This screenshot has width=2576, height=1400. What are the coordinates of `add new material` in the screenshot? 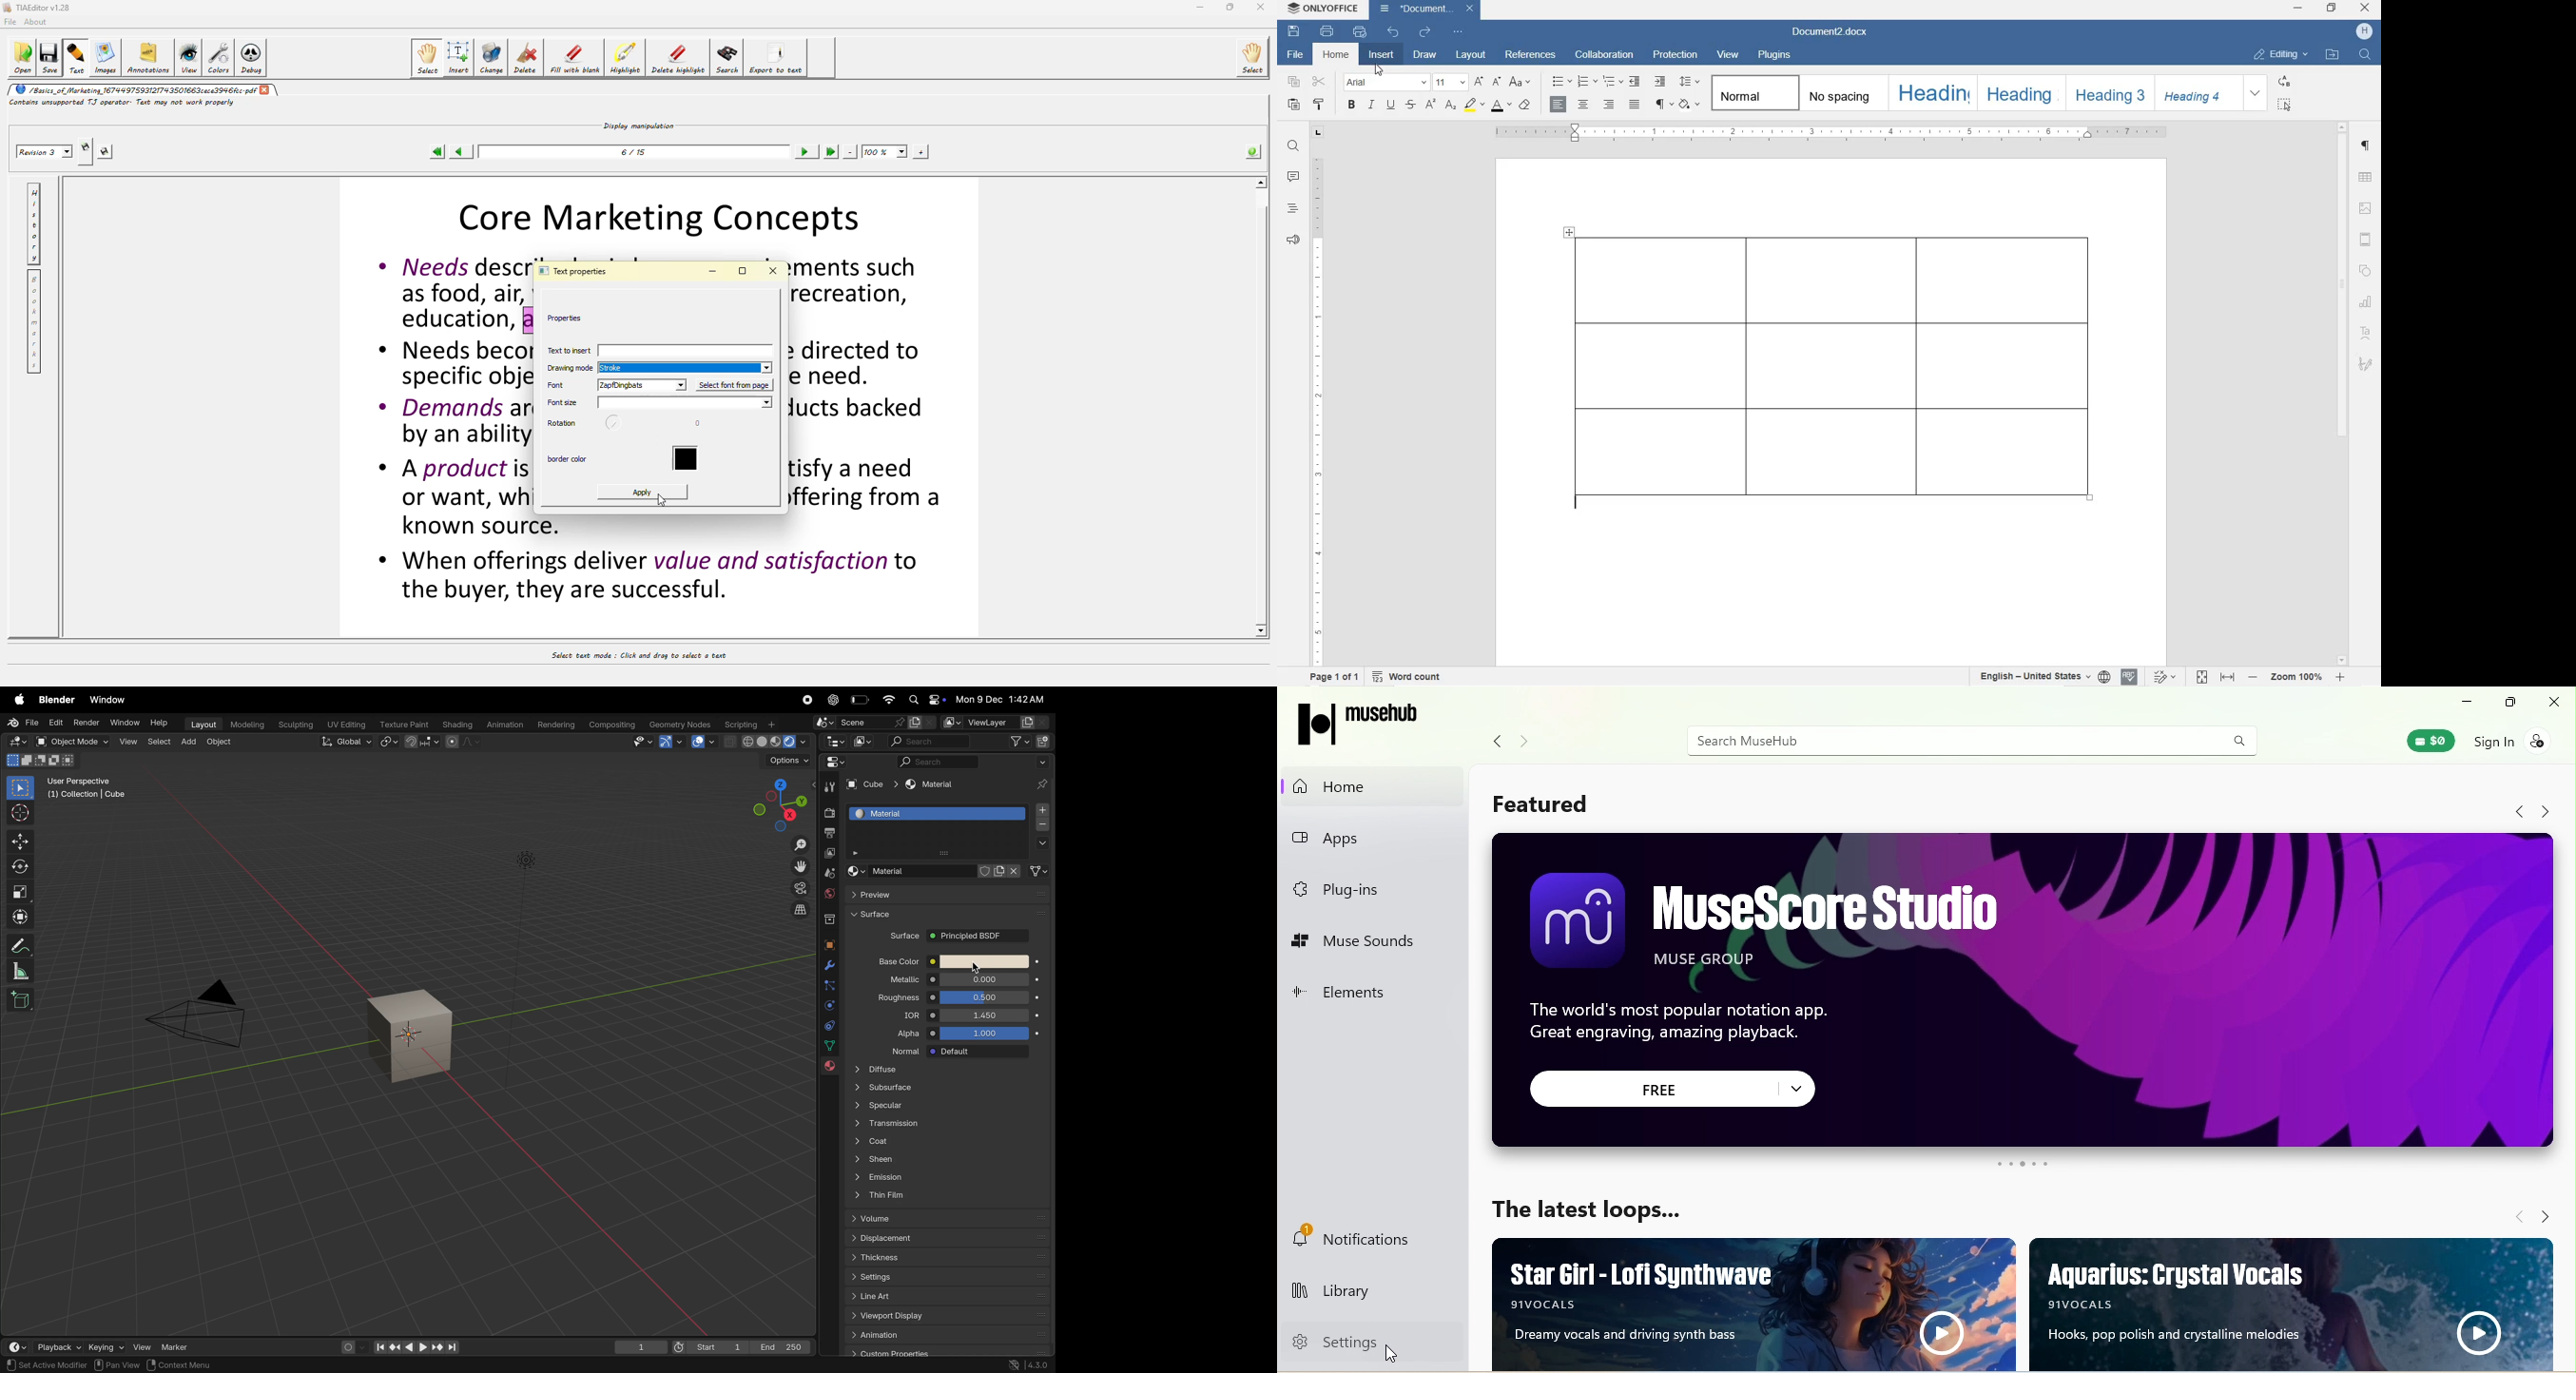 It's located at (1002, 871).